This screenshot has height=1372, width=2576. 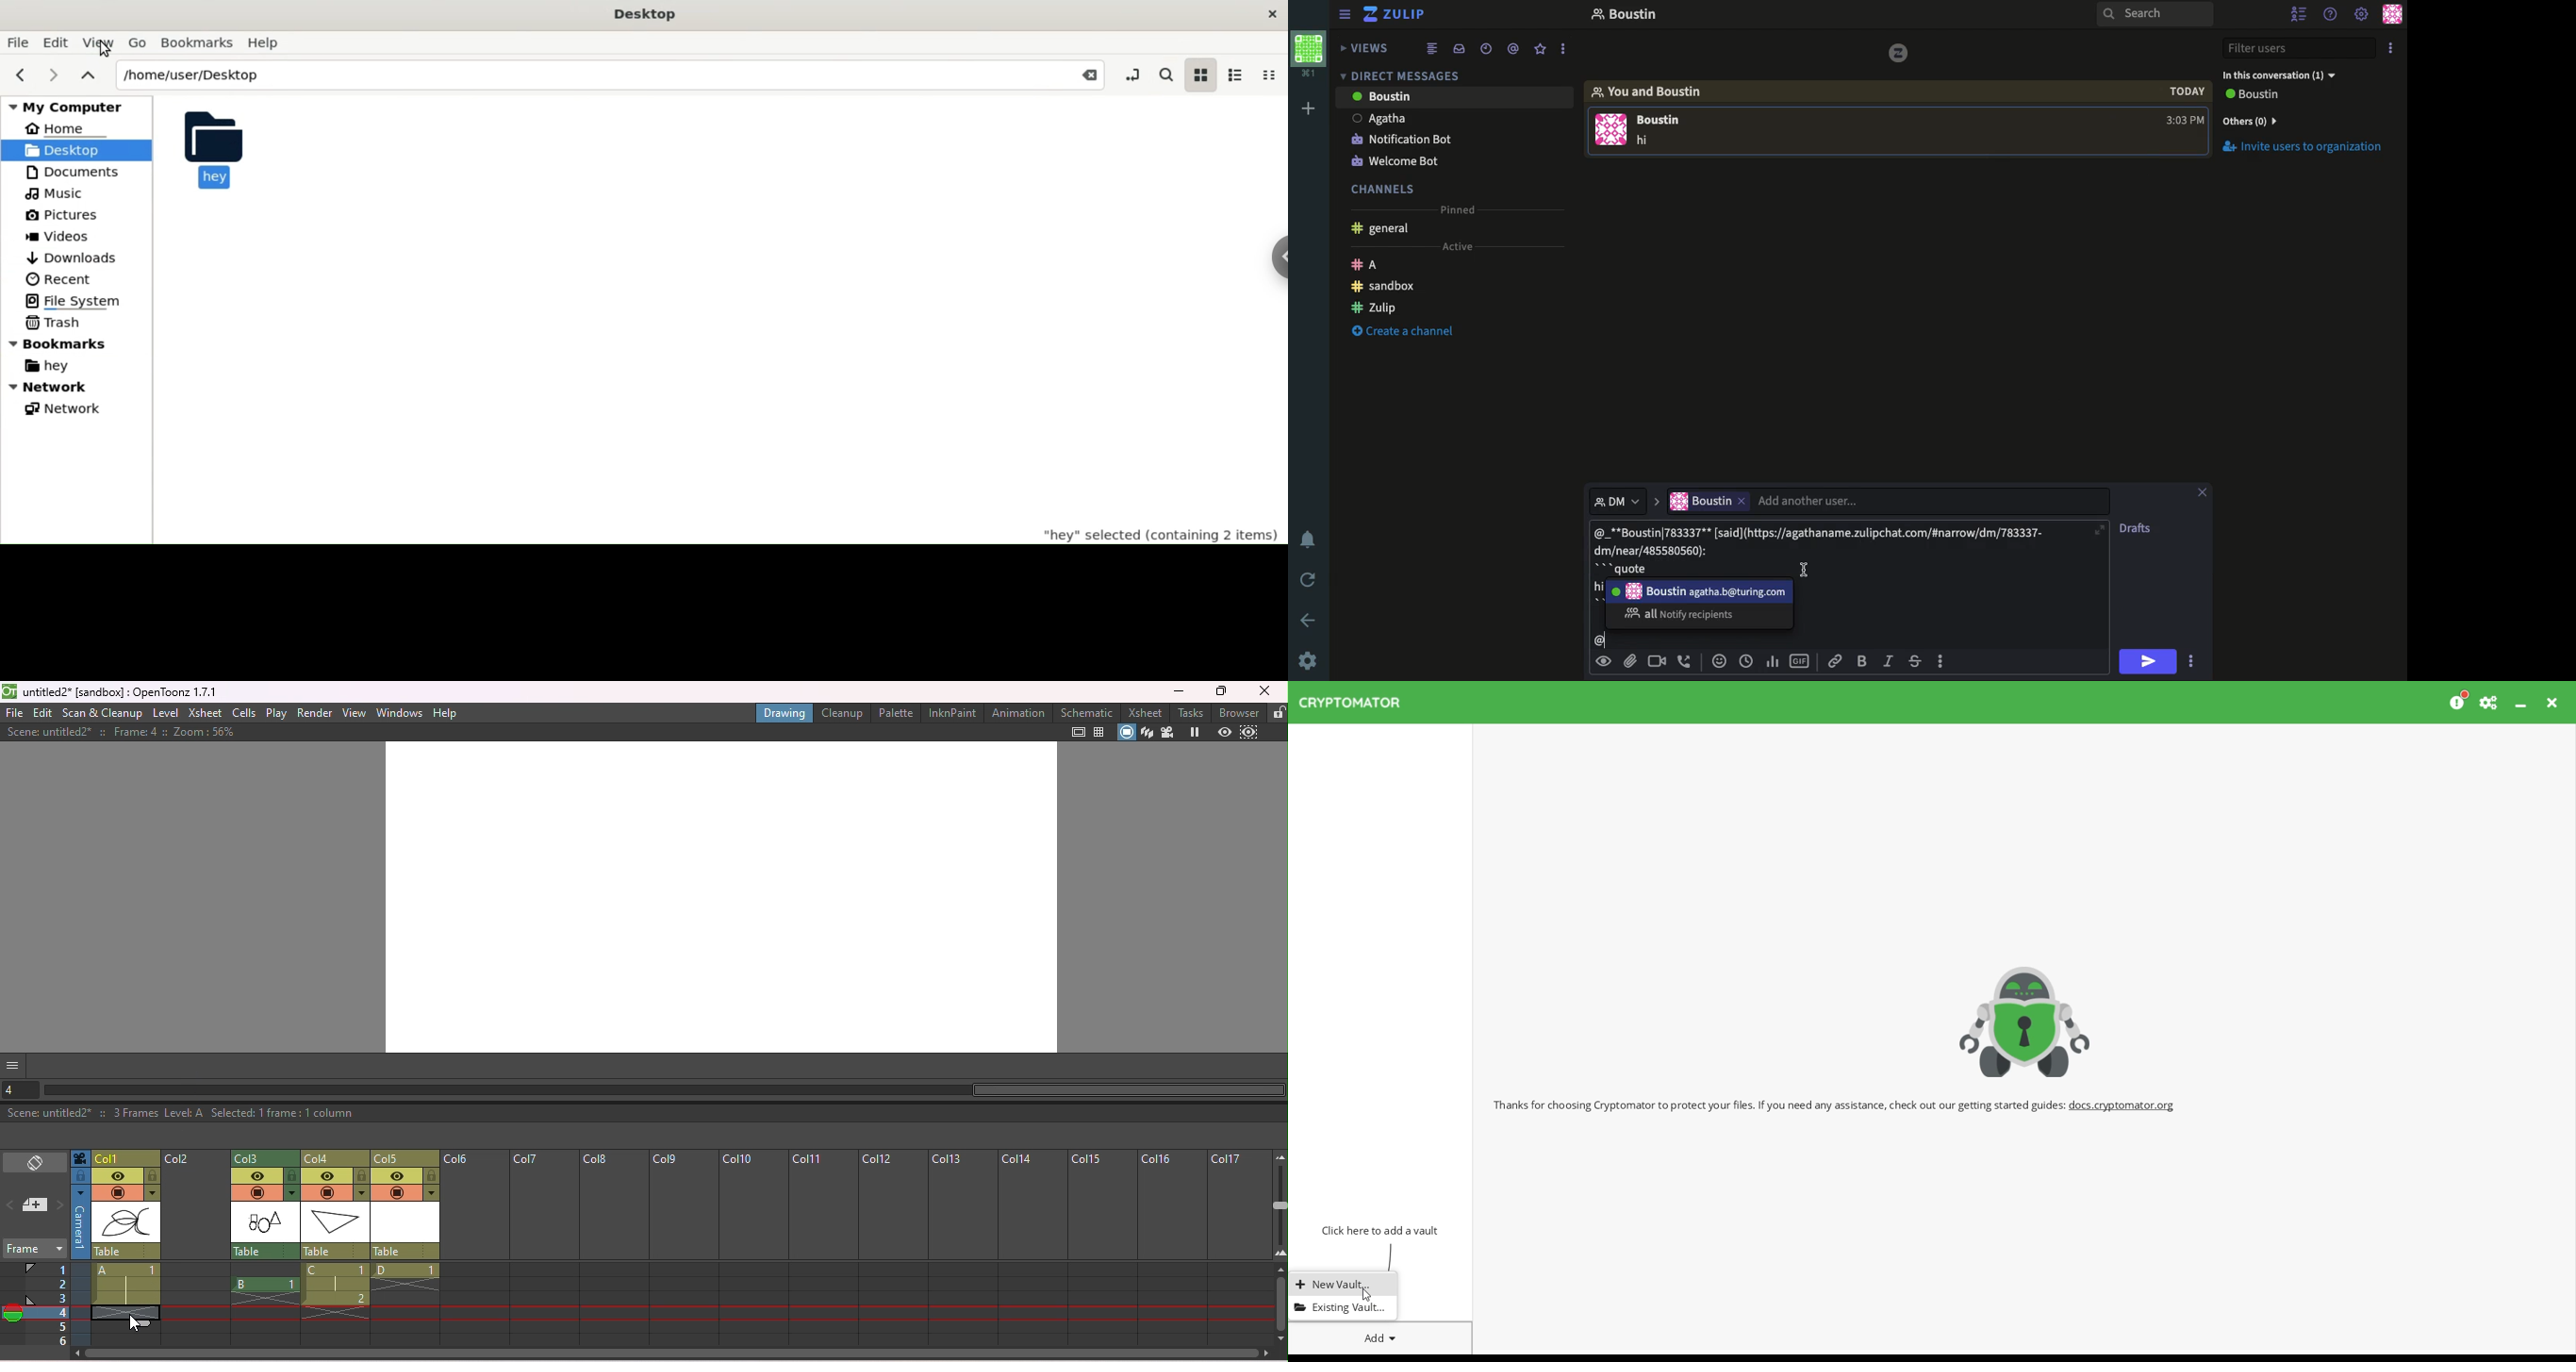 I want to click on lock toggle, so click(x=153, y=1176).